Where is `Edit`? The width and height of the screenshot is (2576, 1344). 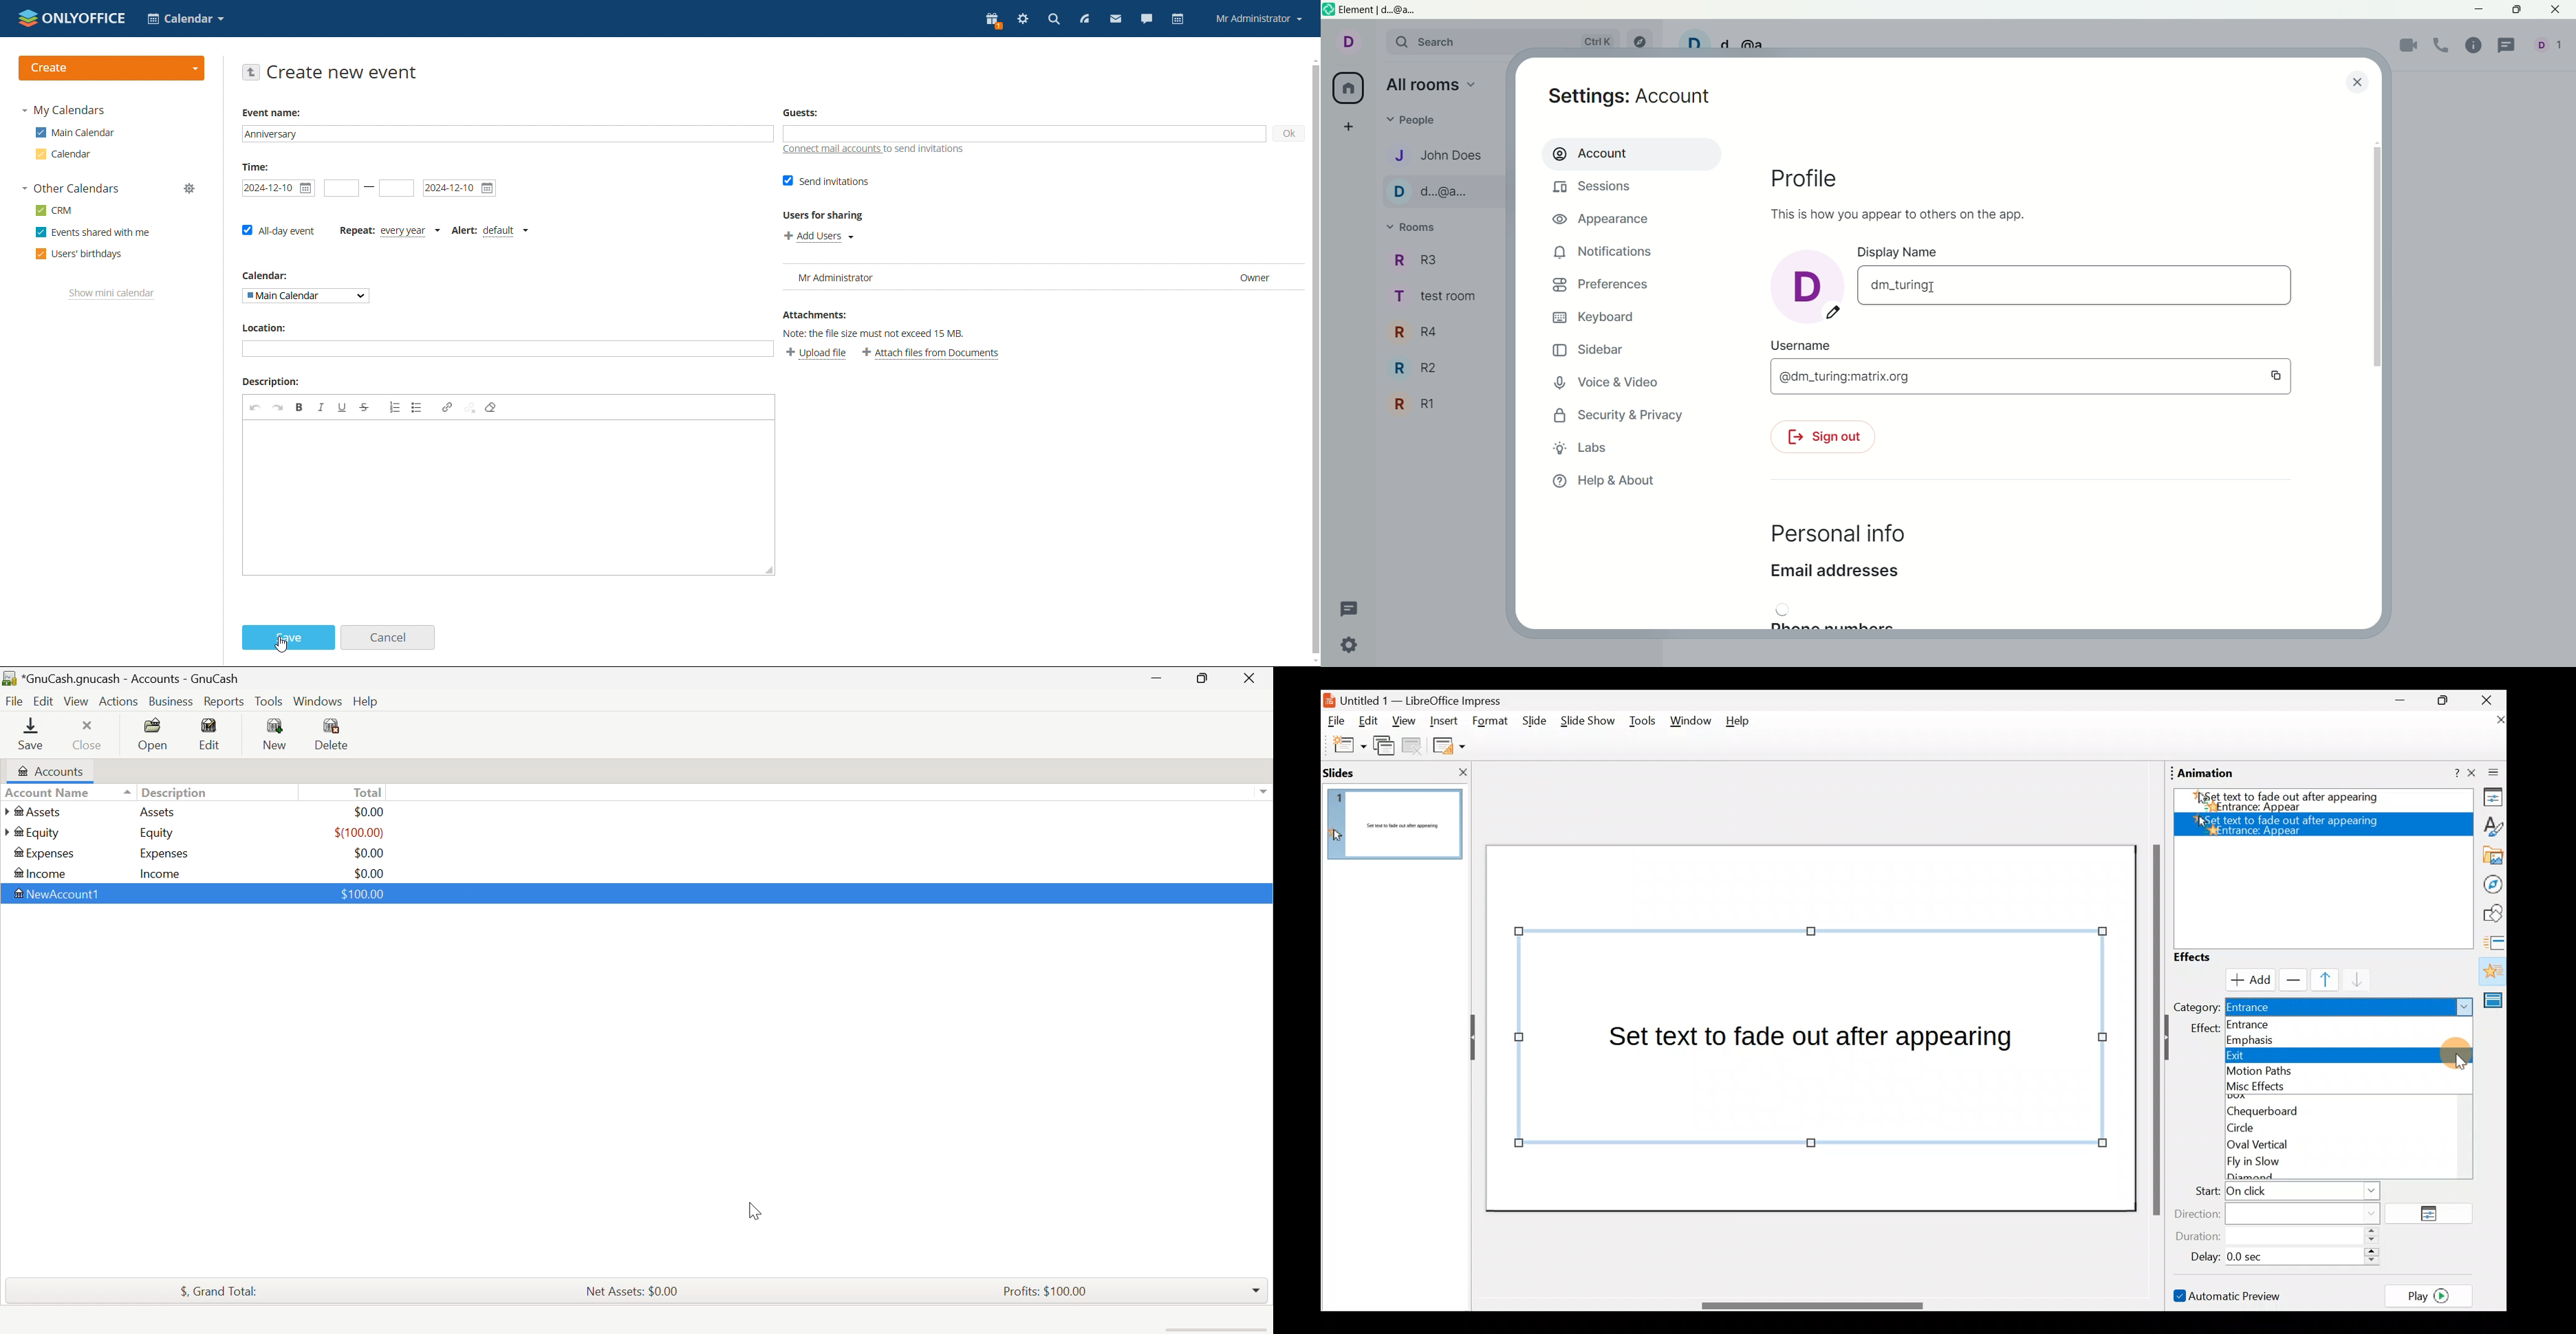 Edit is located at coordinates (43, 699).